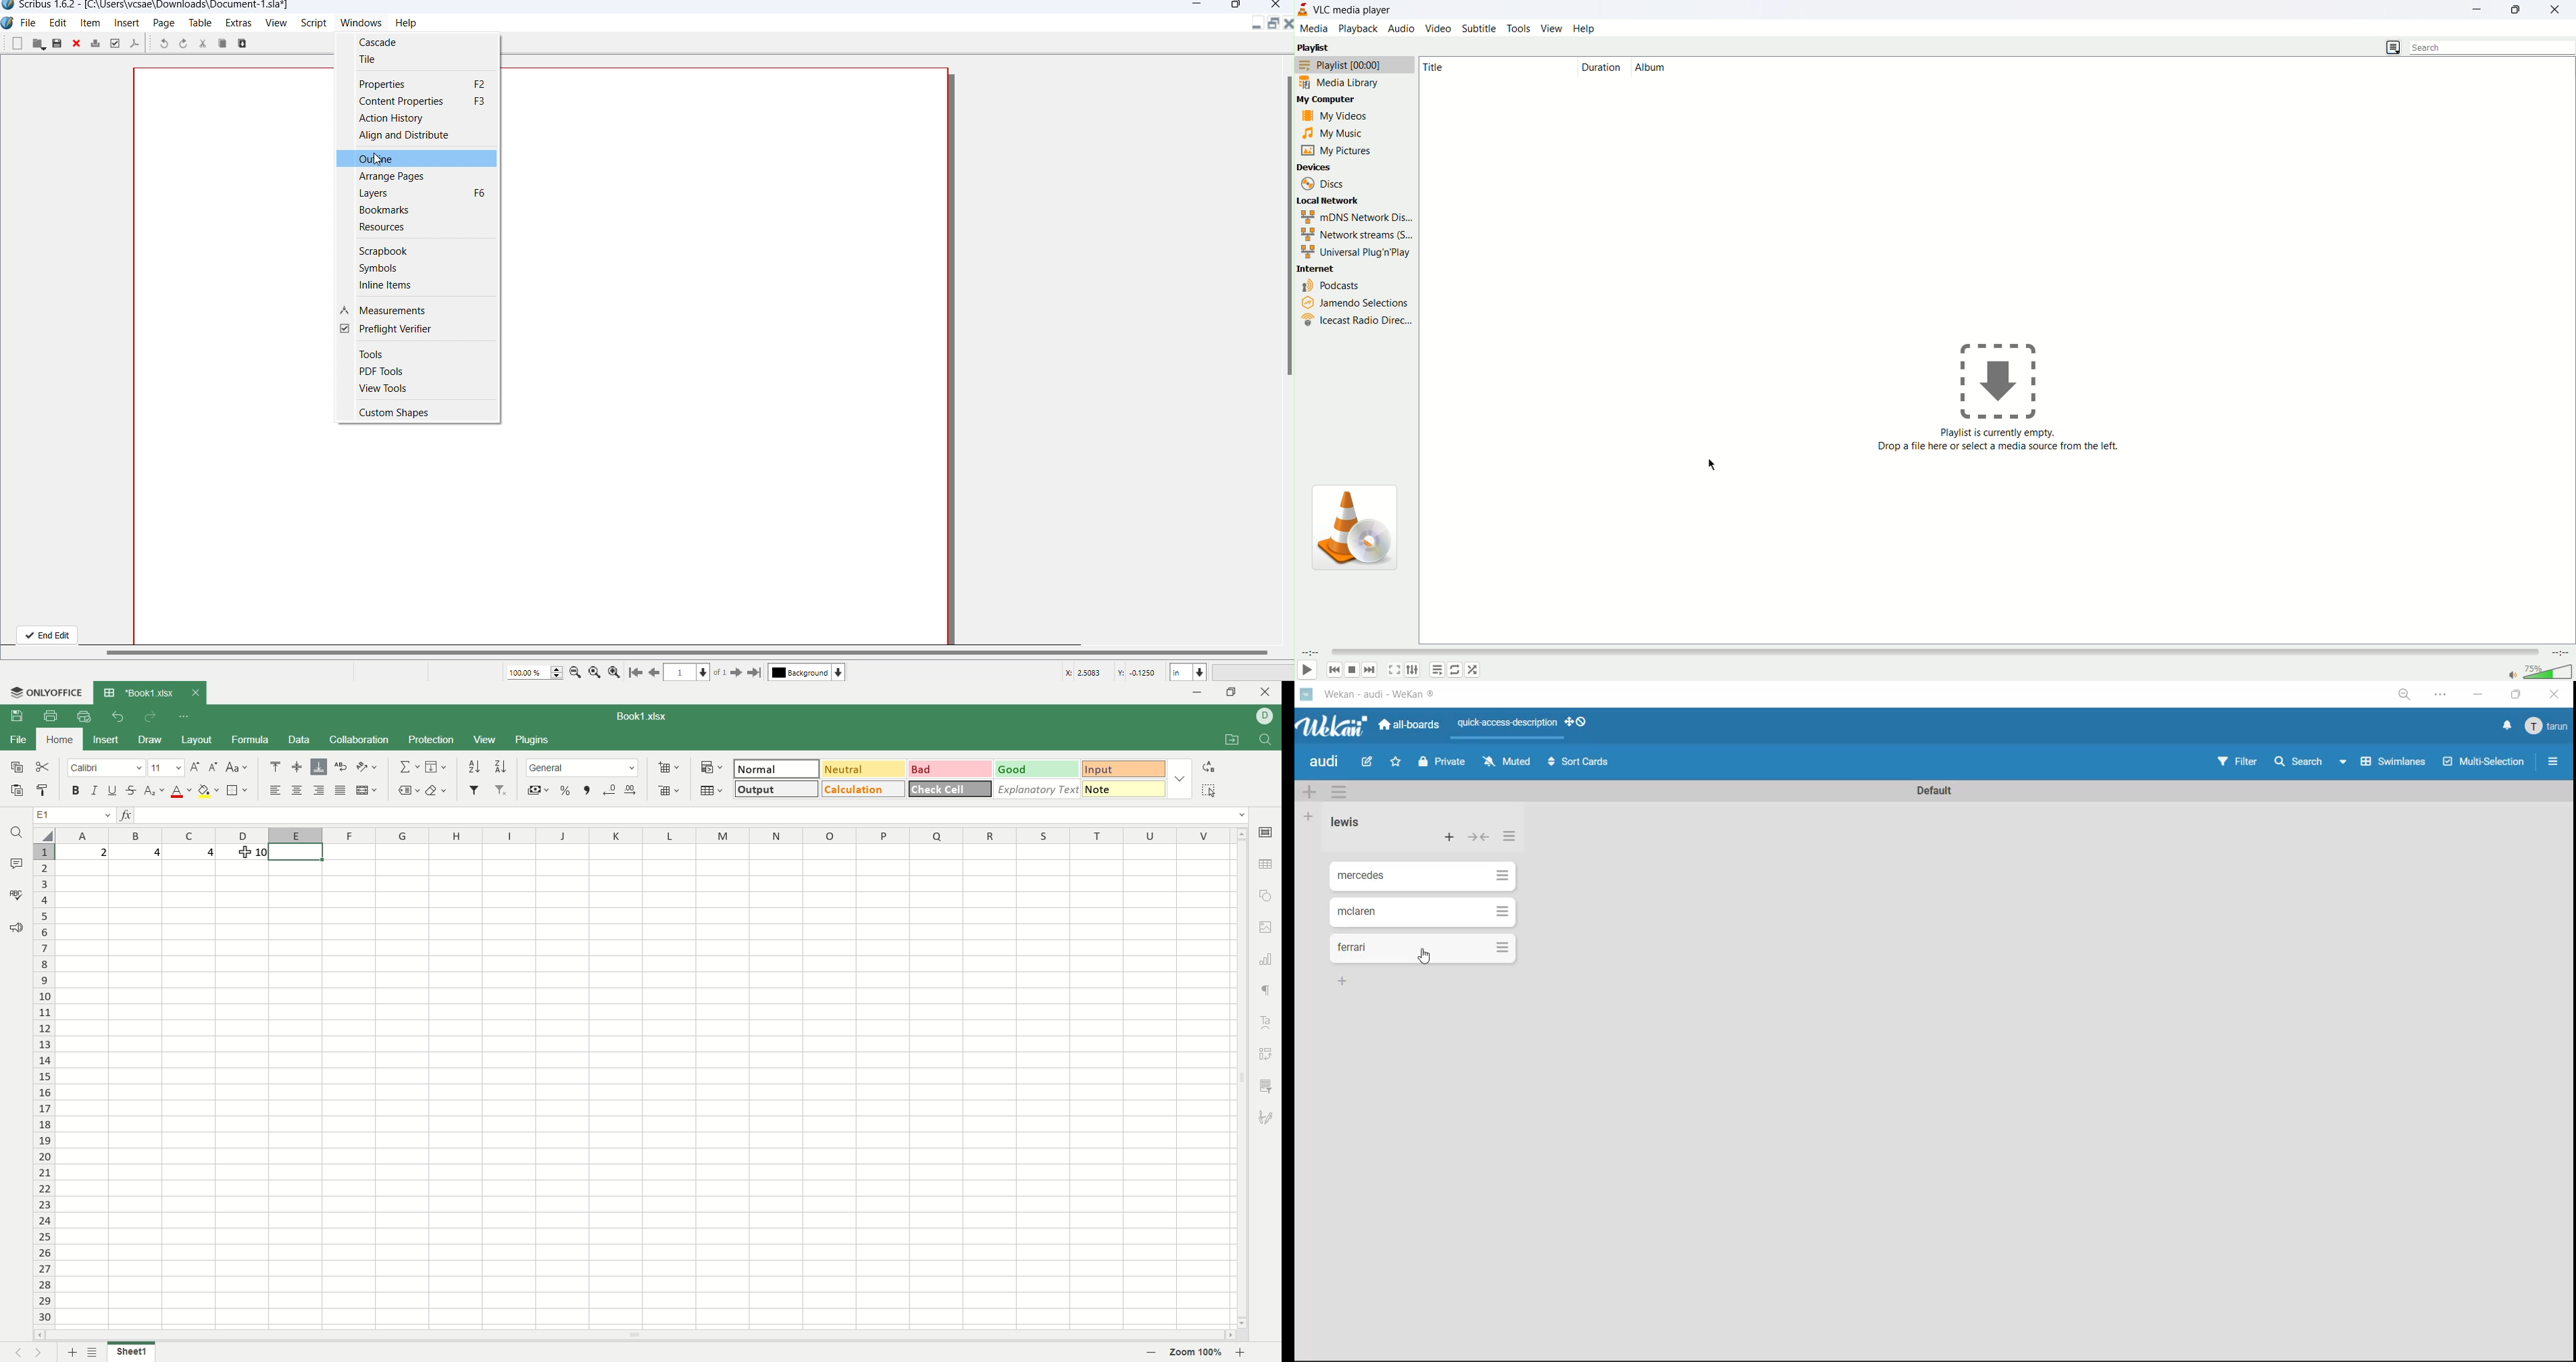 This screenshot has height=1372, width=2576. I want to click on zoom, so click(2407, 694).